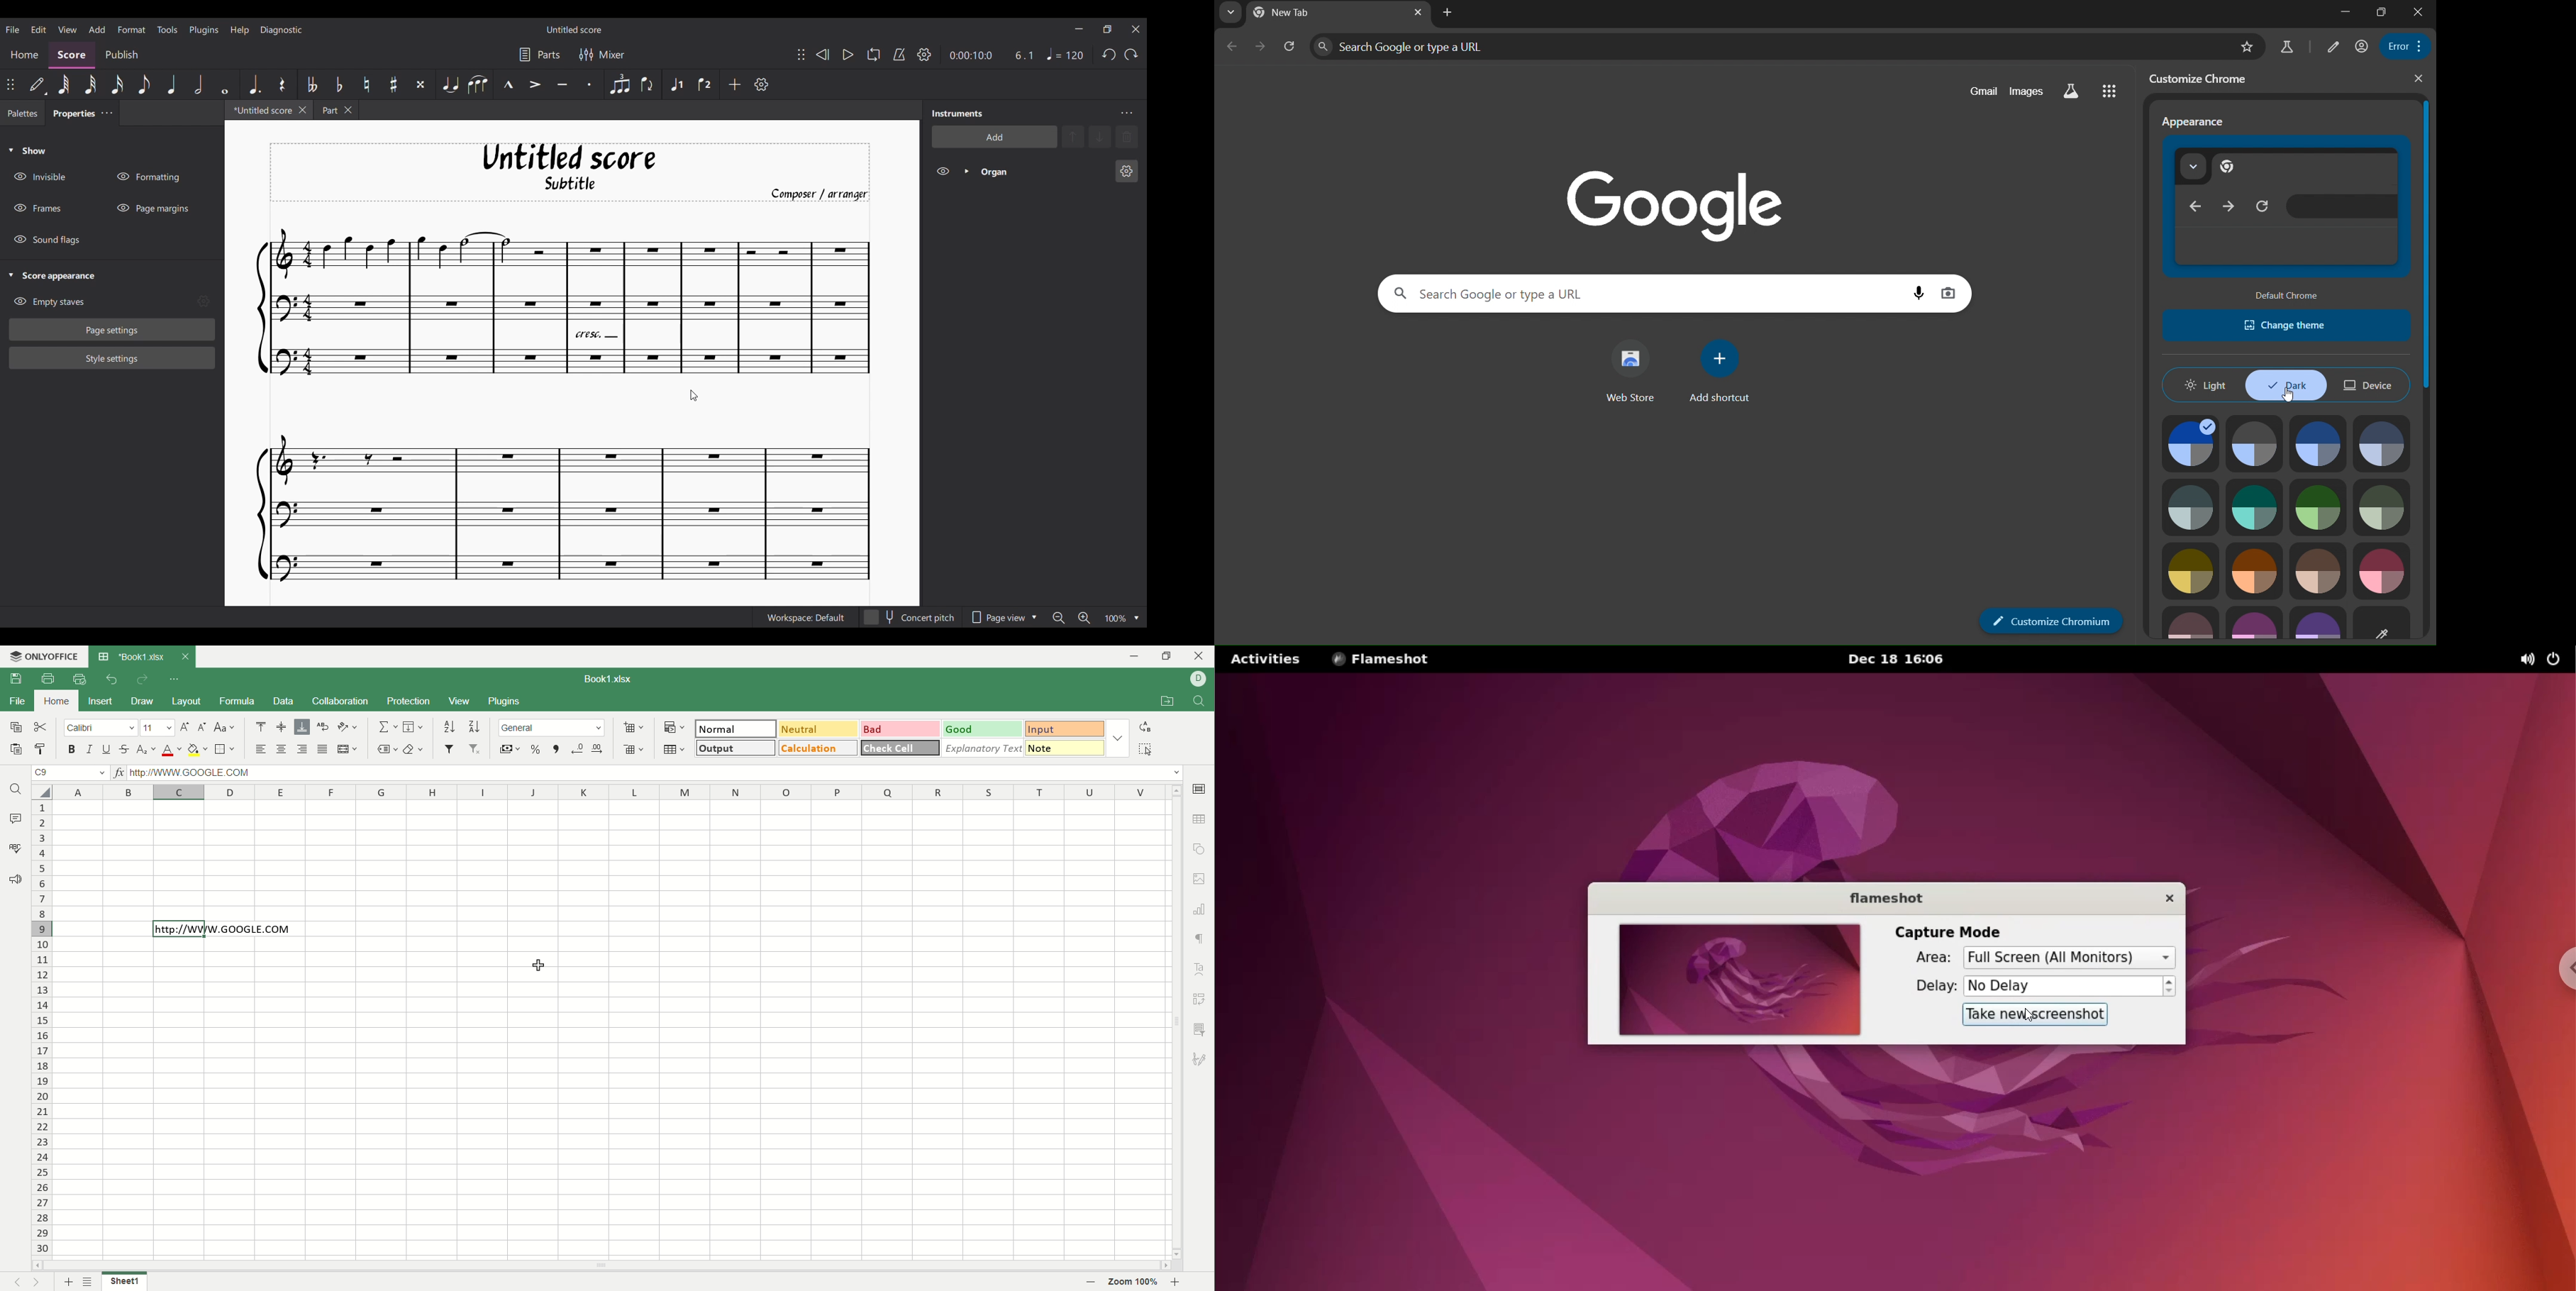 This screenshot has width=2576, height=1316. I want to click on Hide Organs on score, so click(943, 172).